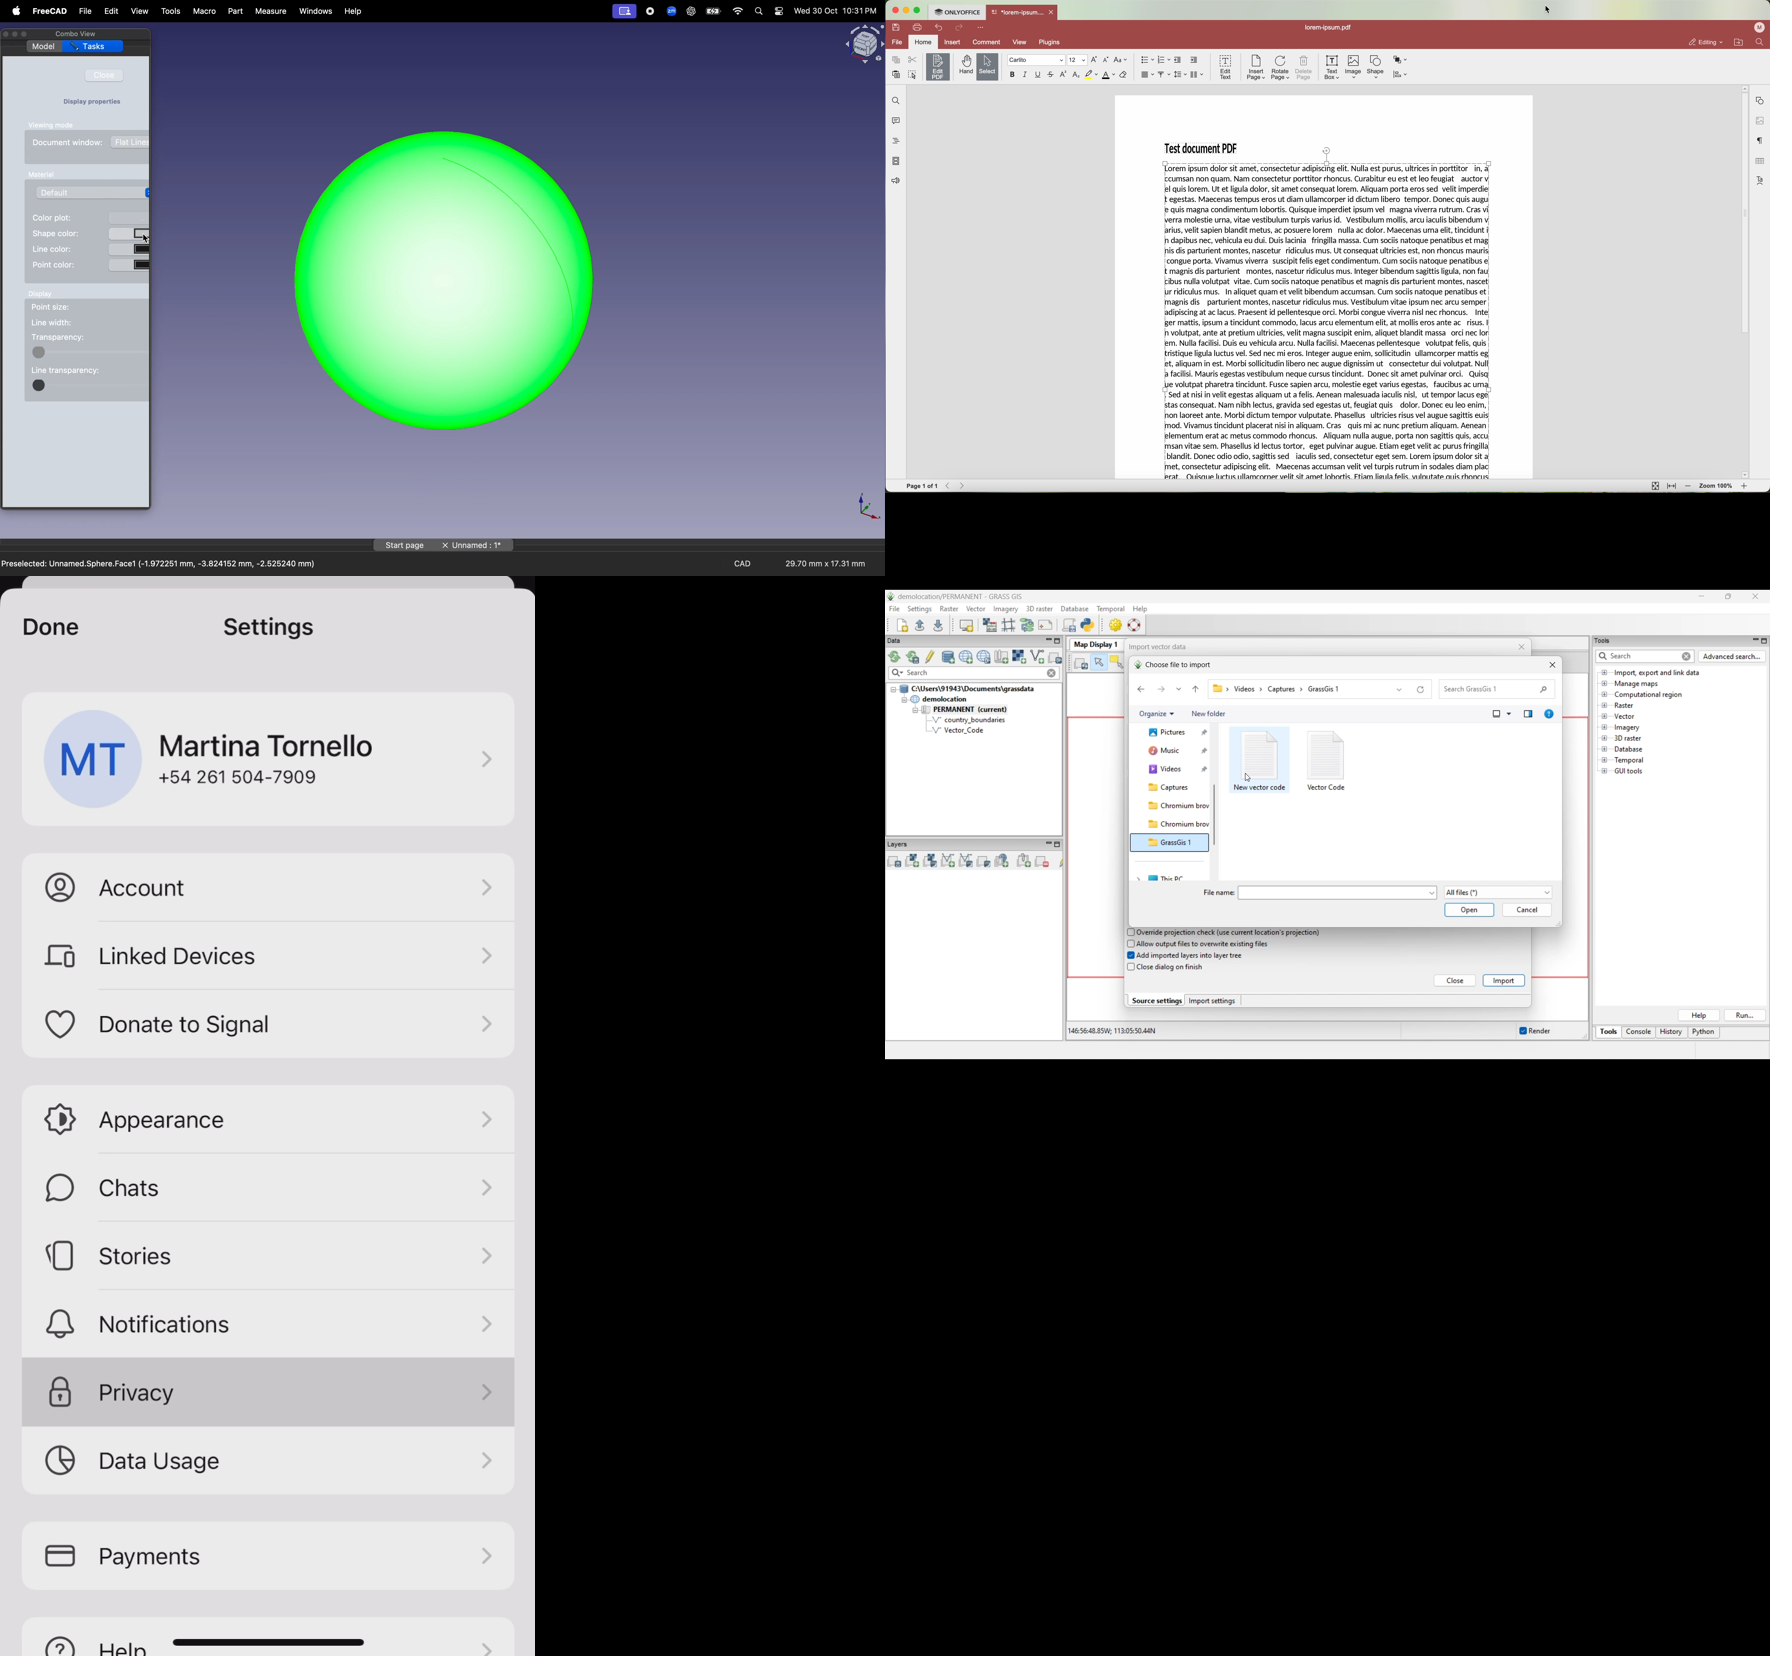 This screenshot has width=1792, height=1680. I want to click on text art settings, so click(1759, 181).